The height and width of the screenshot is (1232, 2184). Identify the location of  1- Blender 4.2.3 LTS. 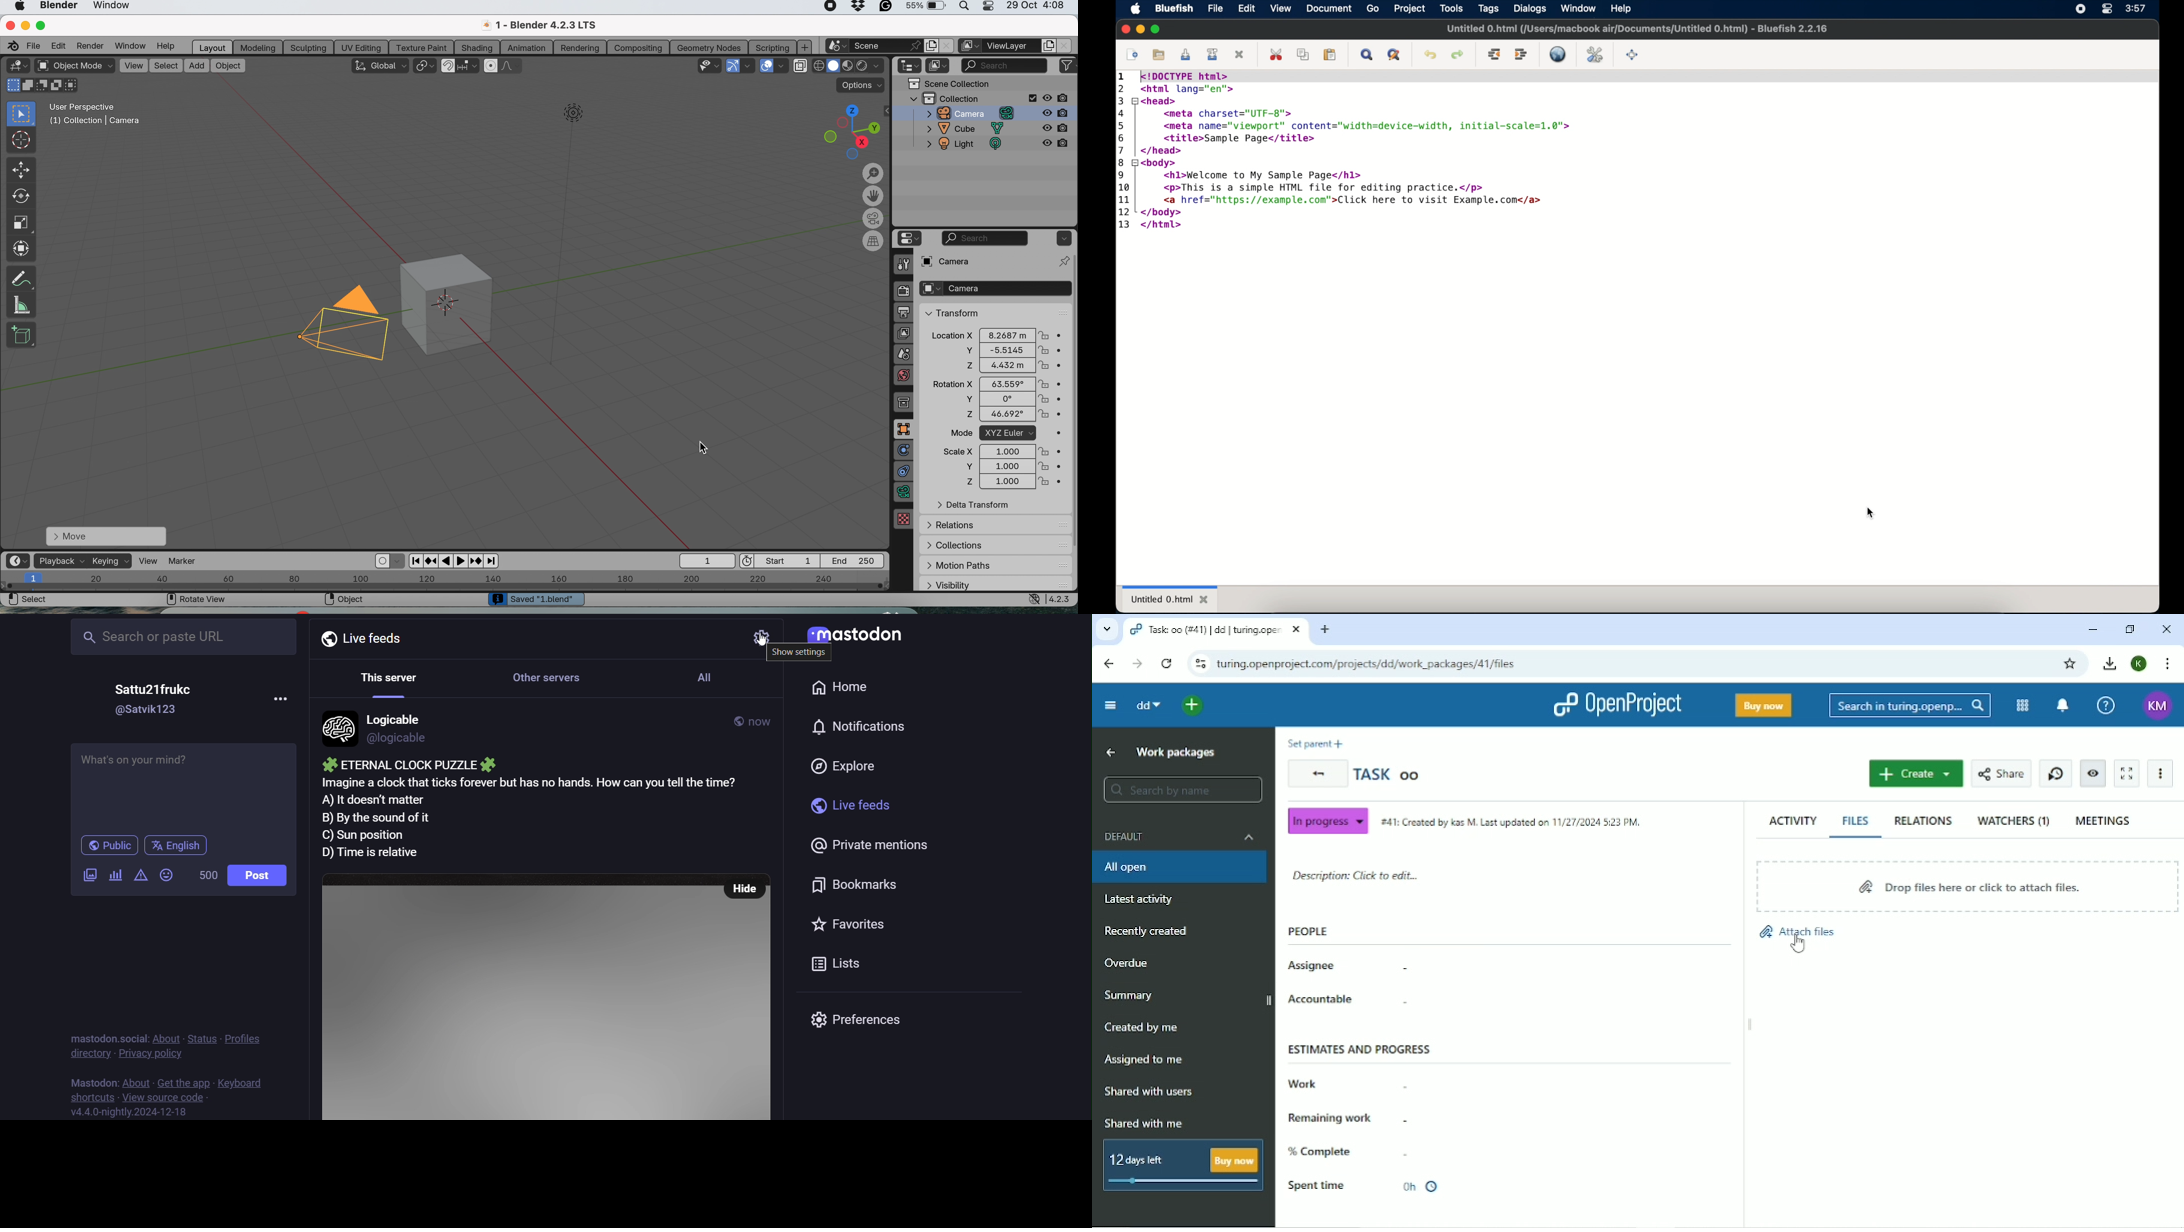
(547, 24).